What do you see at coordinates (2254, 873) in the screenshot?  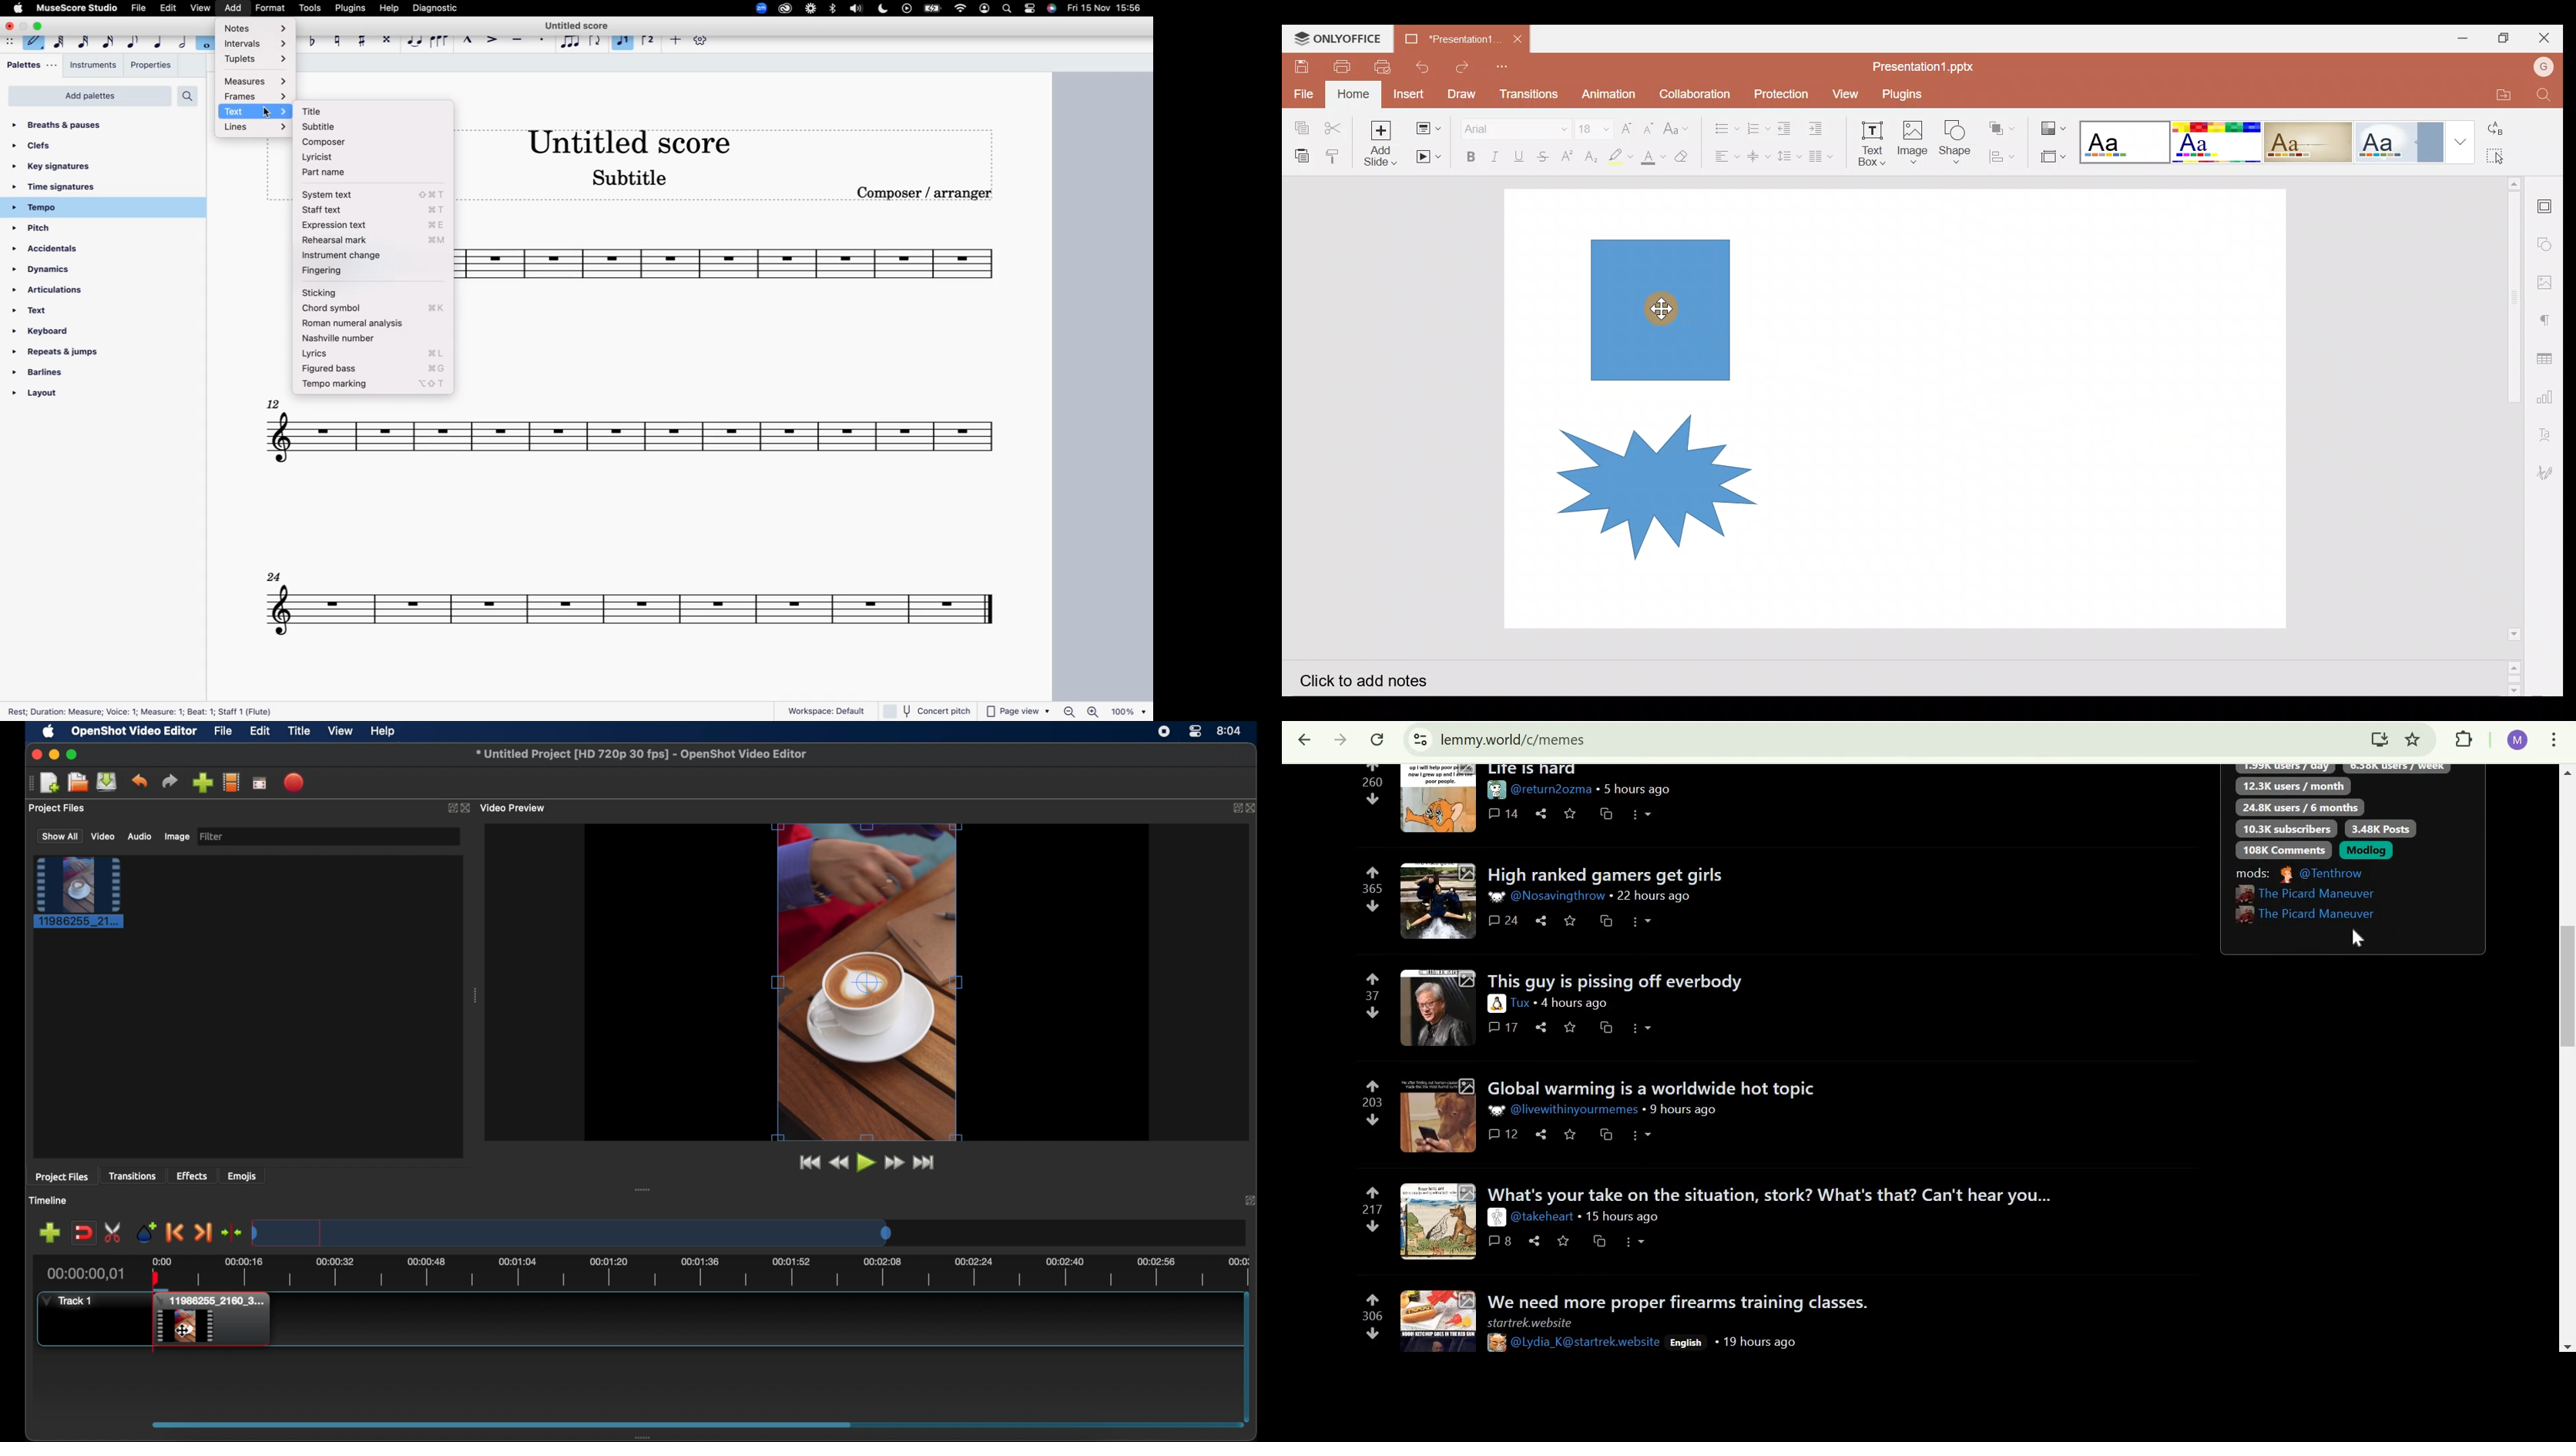 I see `Mods:` at bounding box center [2254, 873].